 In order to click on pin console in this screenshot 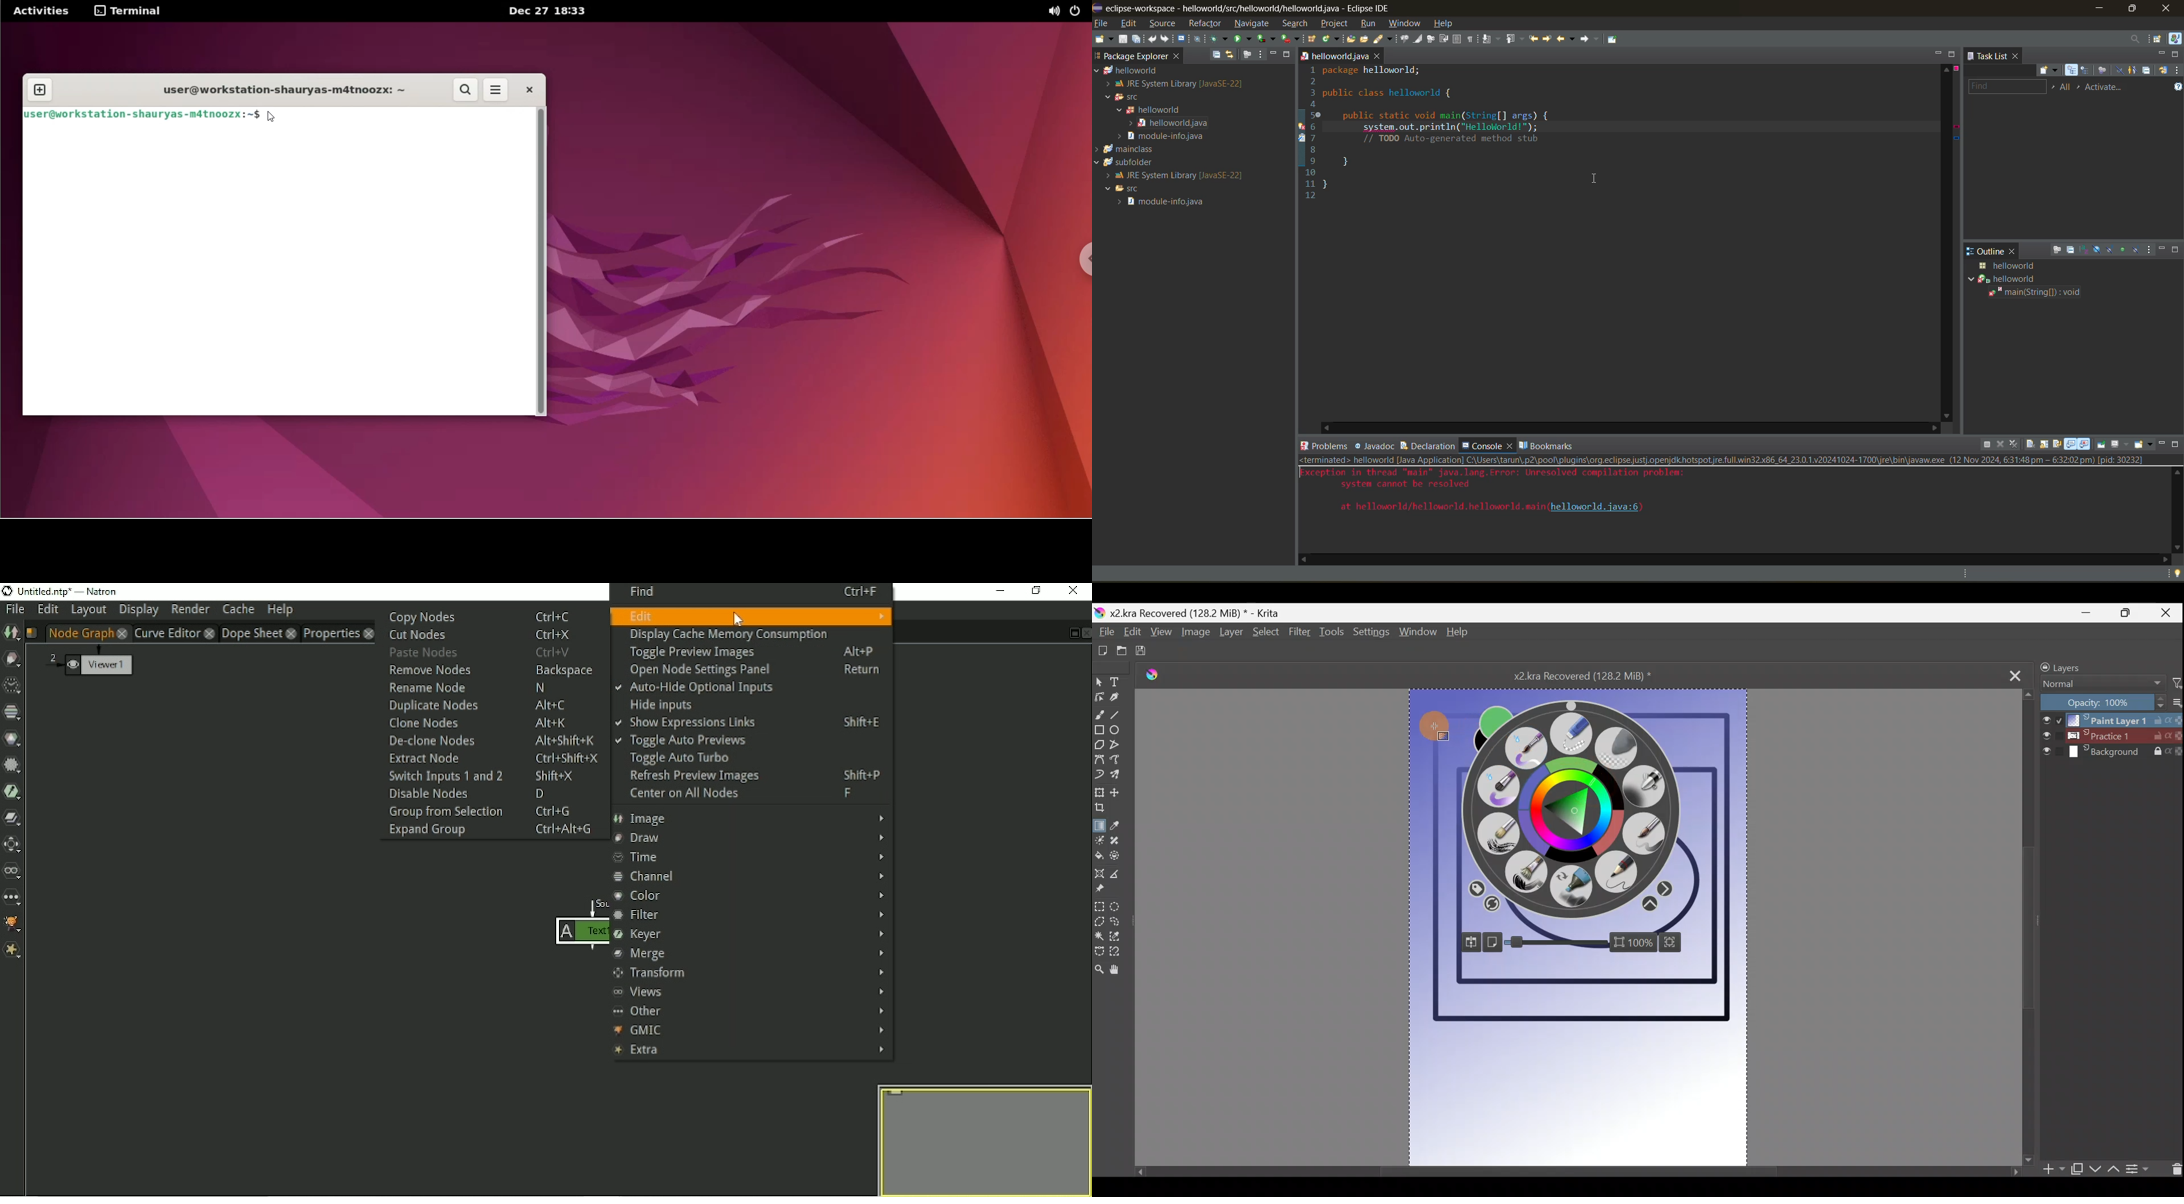, I will do `click(2101, 446)`.